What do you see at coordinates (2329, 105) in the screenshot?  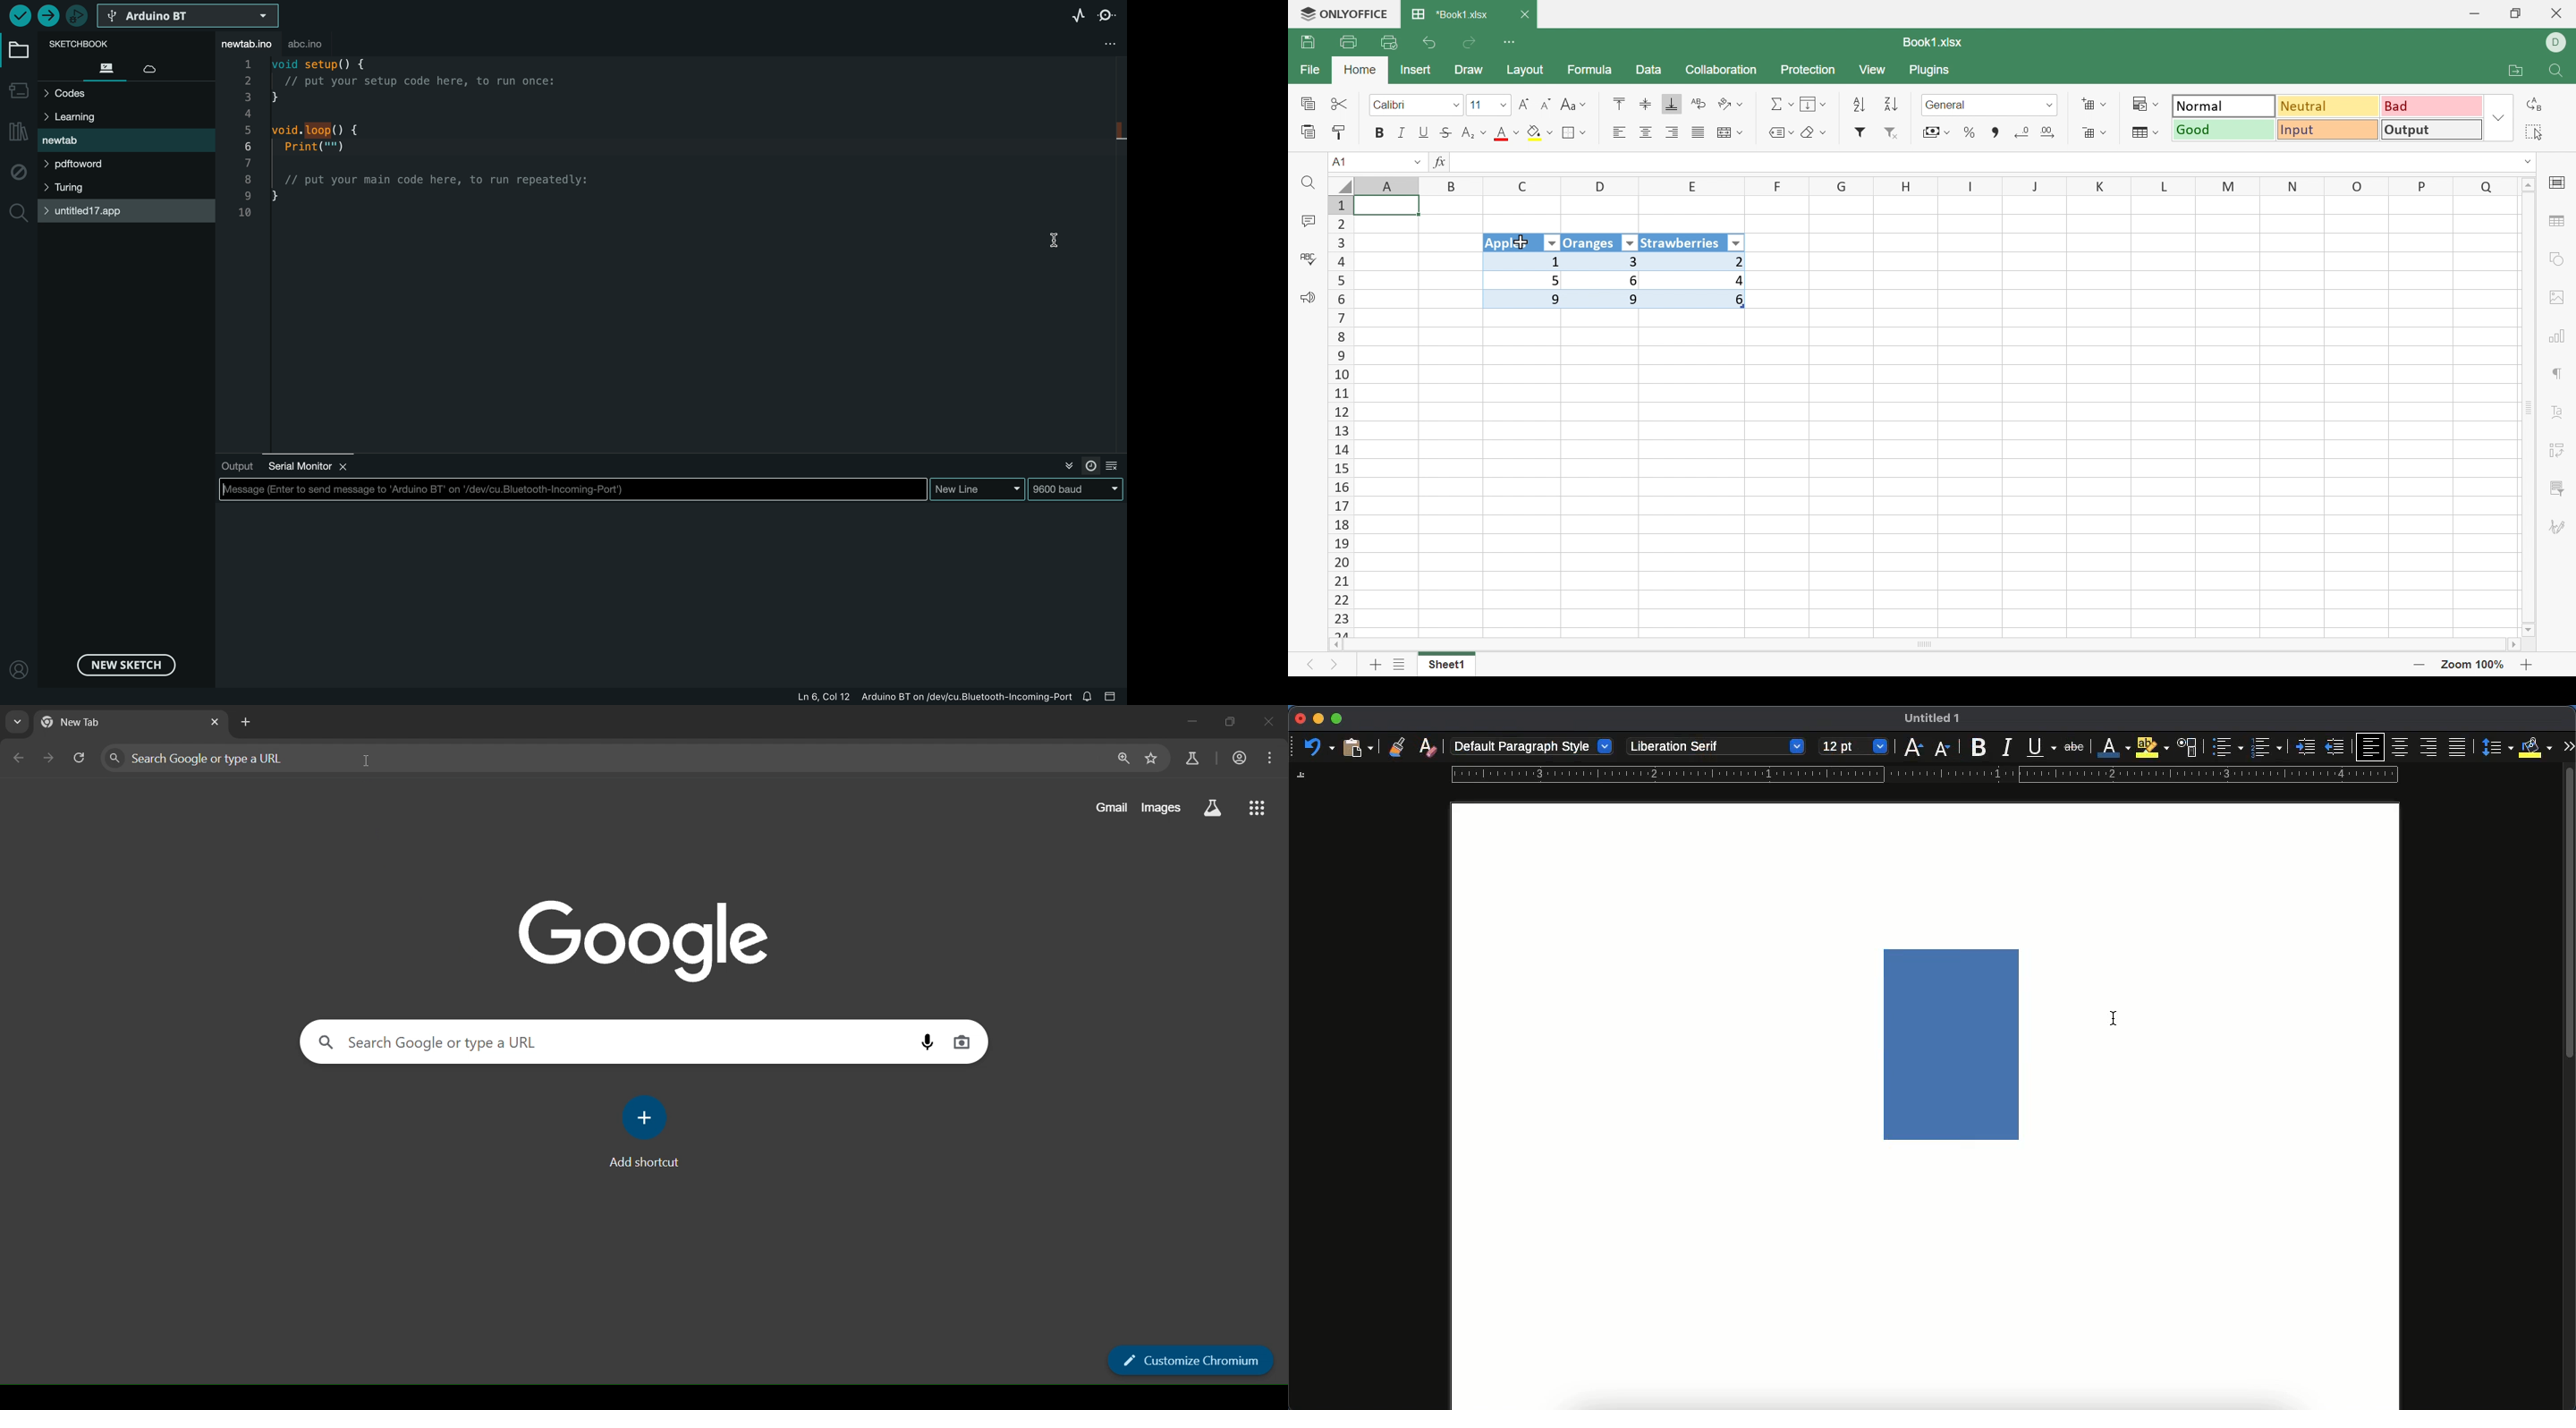 I see `Neutral` at bounding box center [2329, 105].